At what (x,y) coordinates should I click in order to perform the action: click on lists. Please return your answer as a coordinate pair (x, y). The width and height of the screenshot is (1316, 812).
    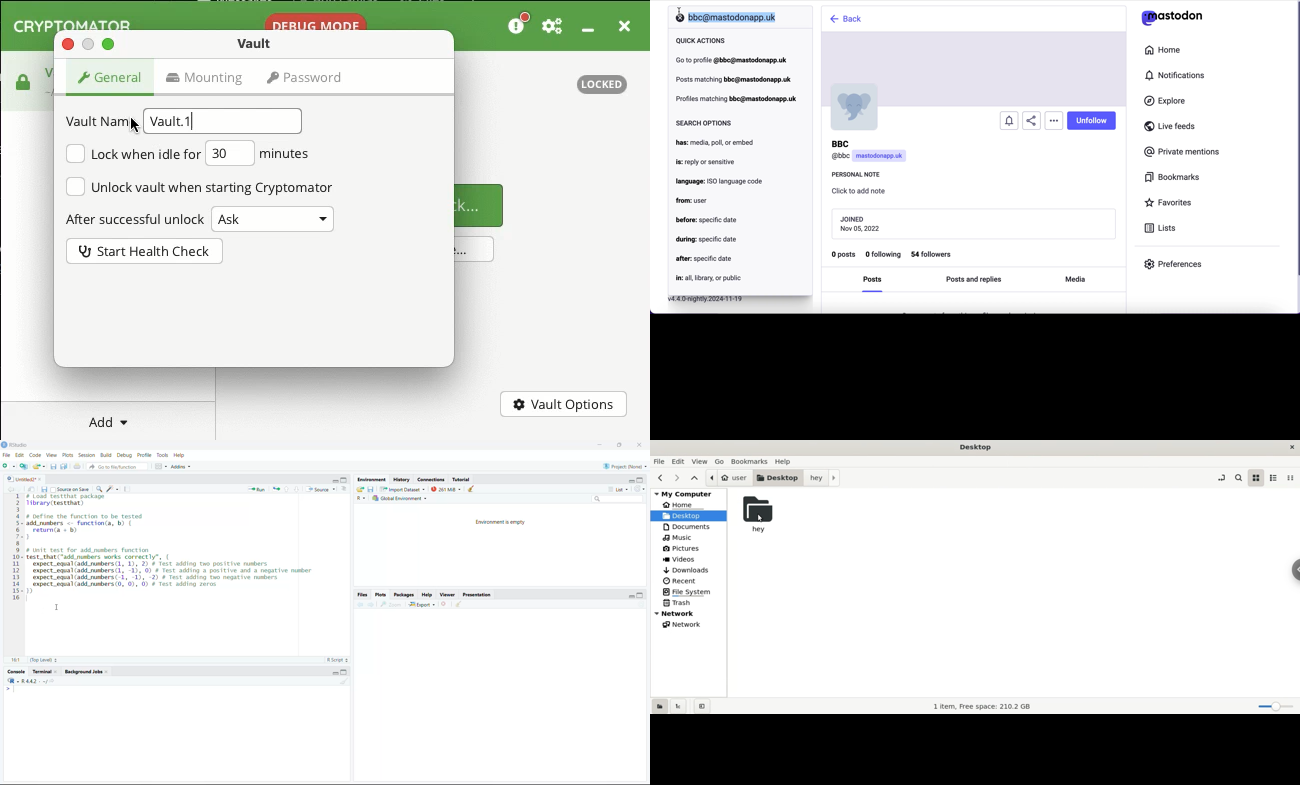
    Looking at the image, I should click on (1163, 228).